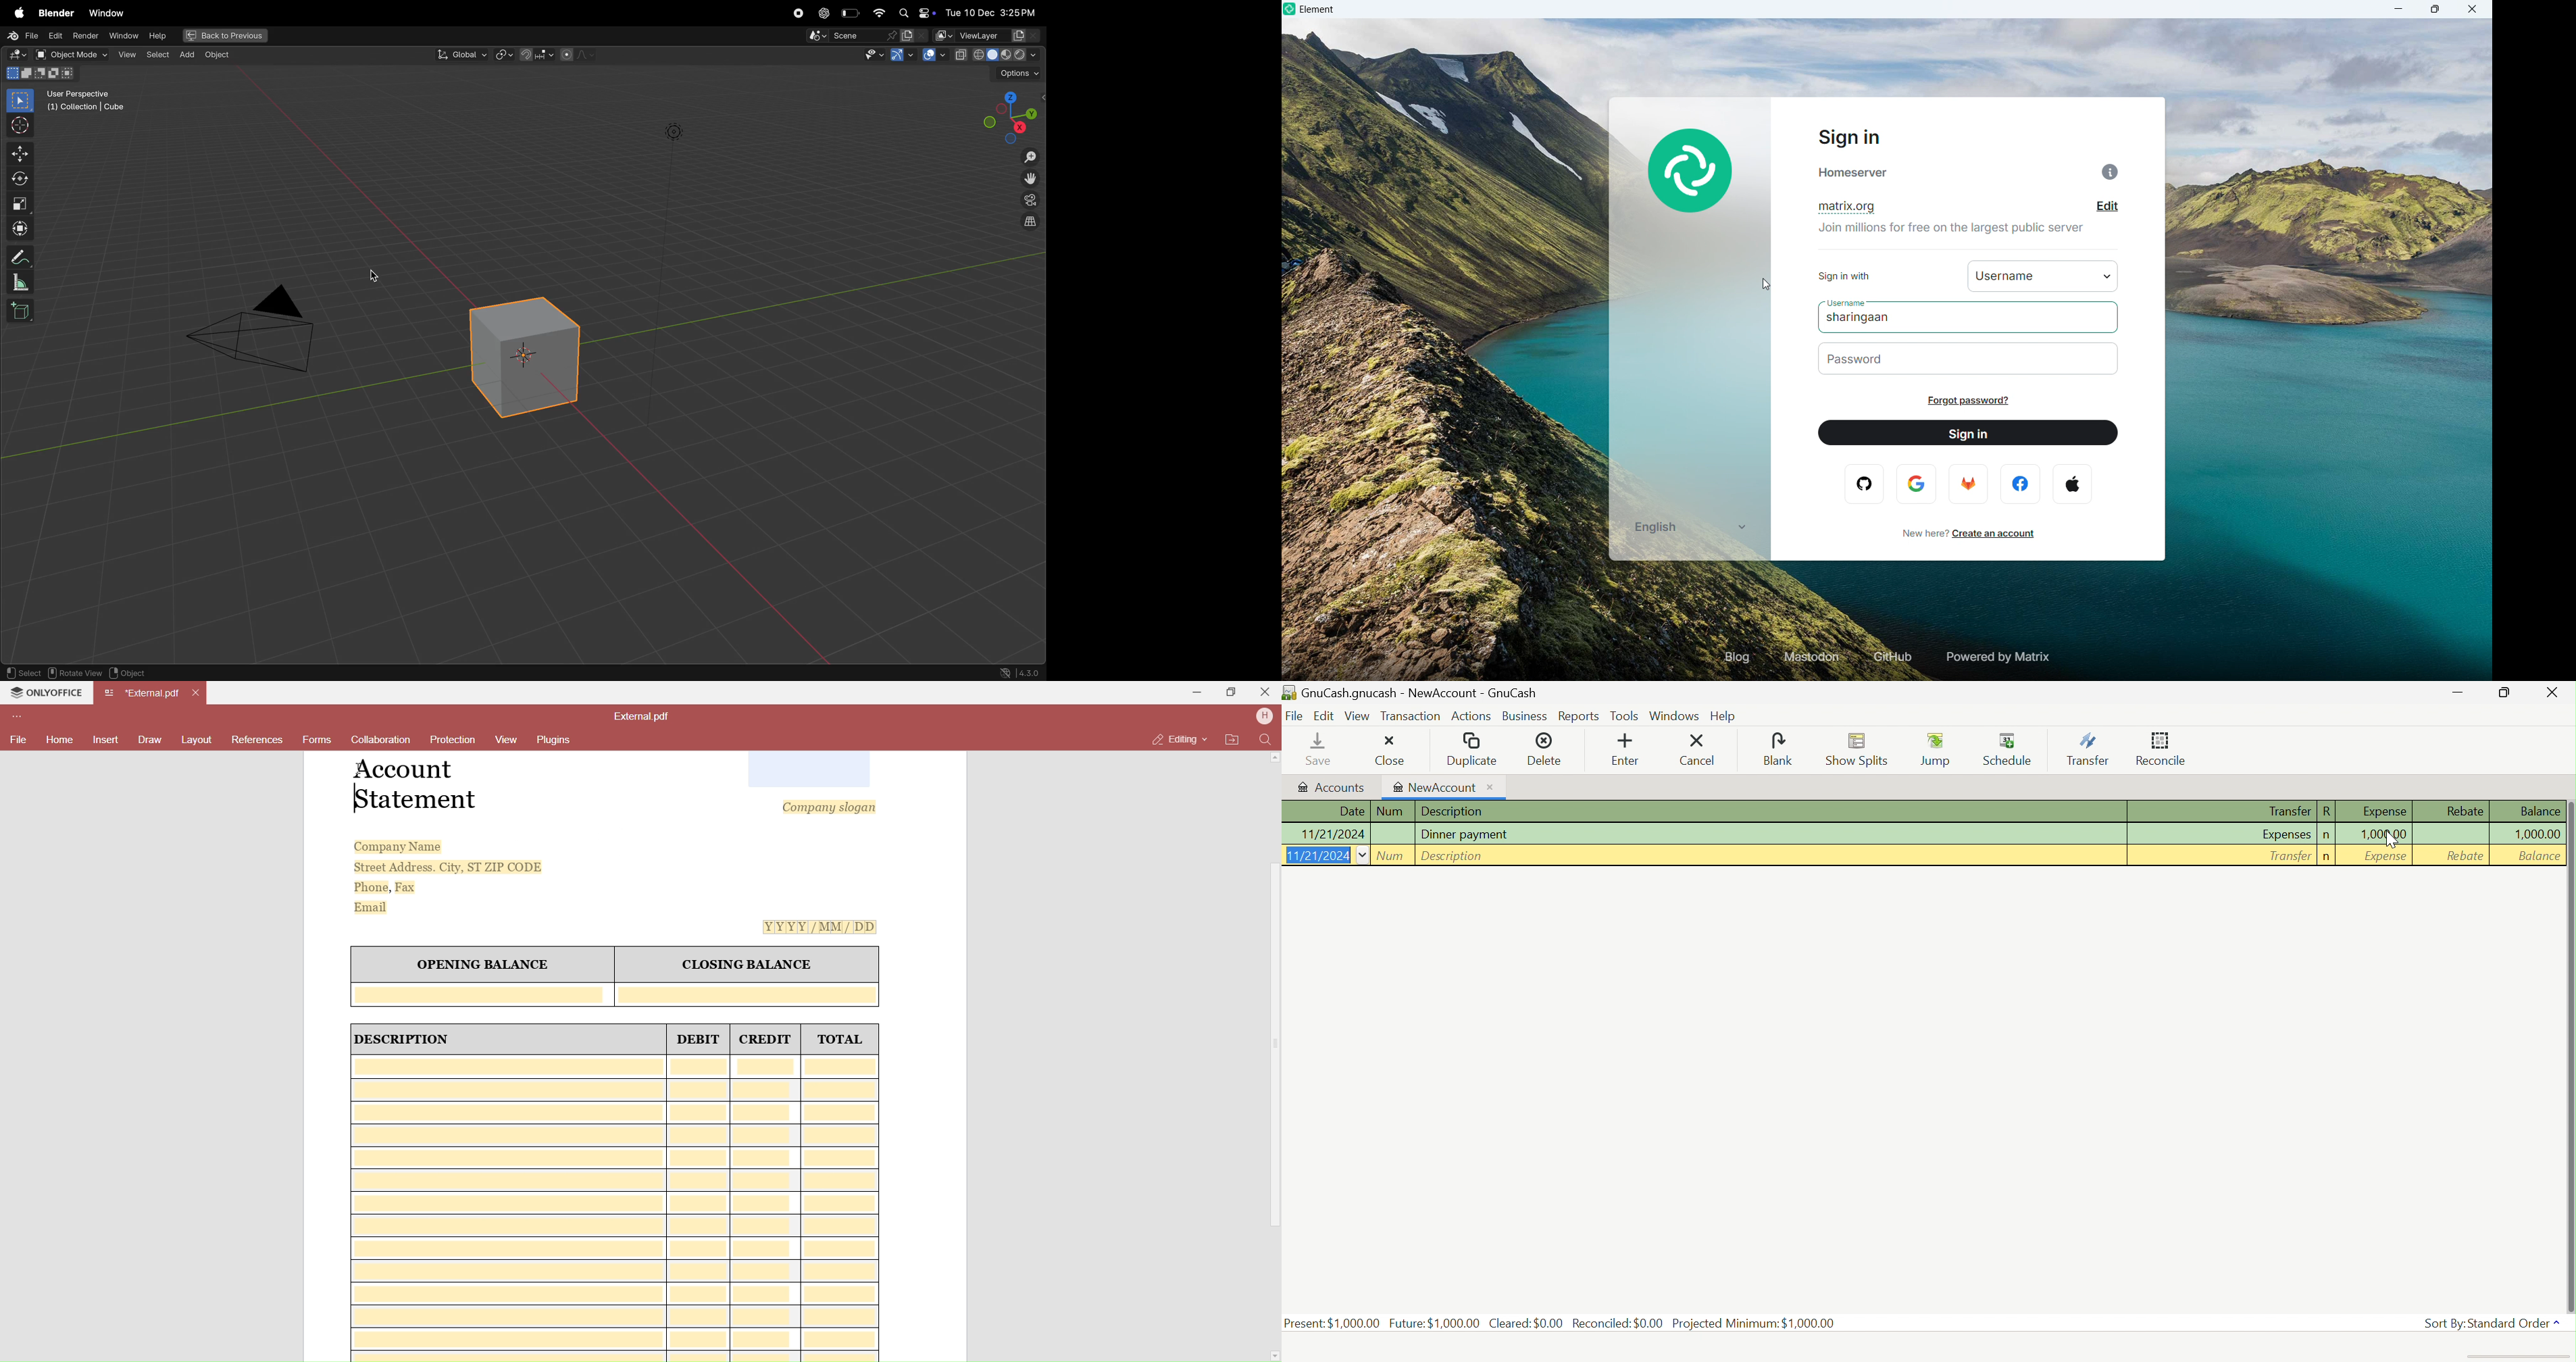 The image size is (2576, 1372). What do you see at coordinates (2327, 812) in the screenshot?
I see `R` at bounding box center [2327, 812].